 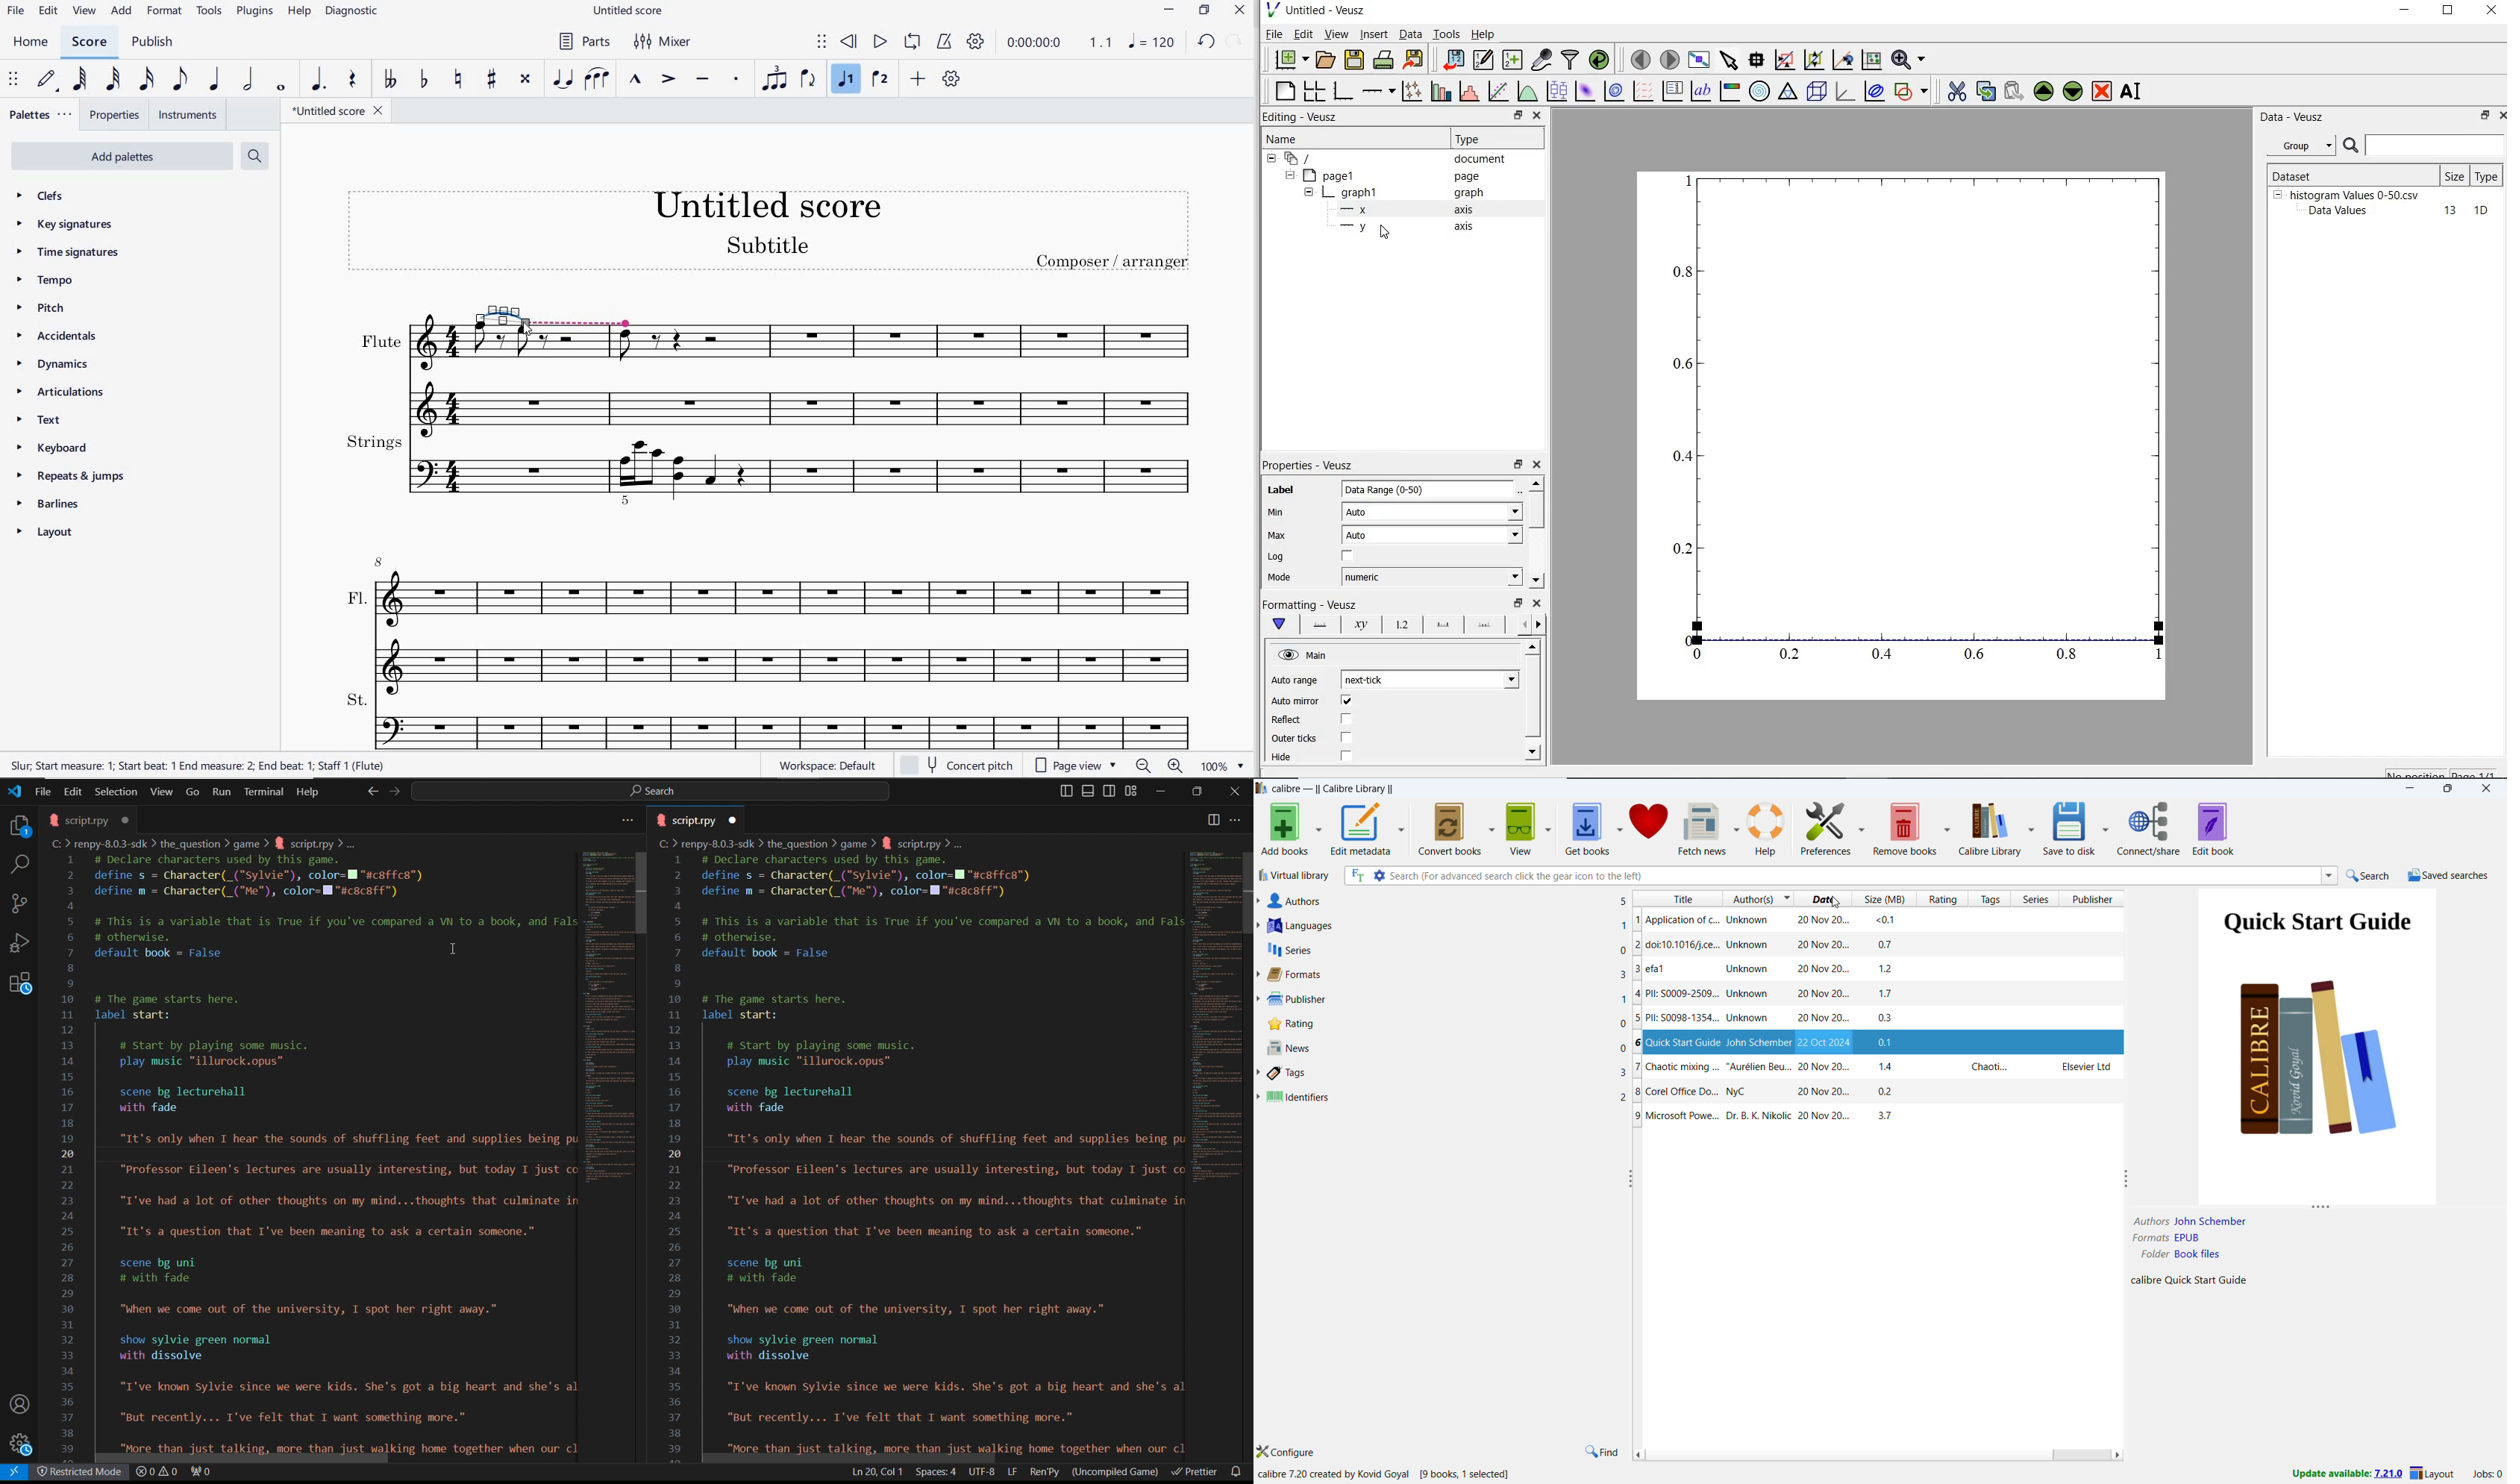 I want to click on Errors, so click(x=176, y=1473).